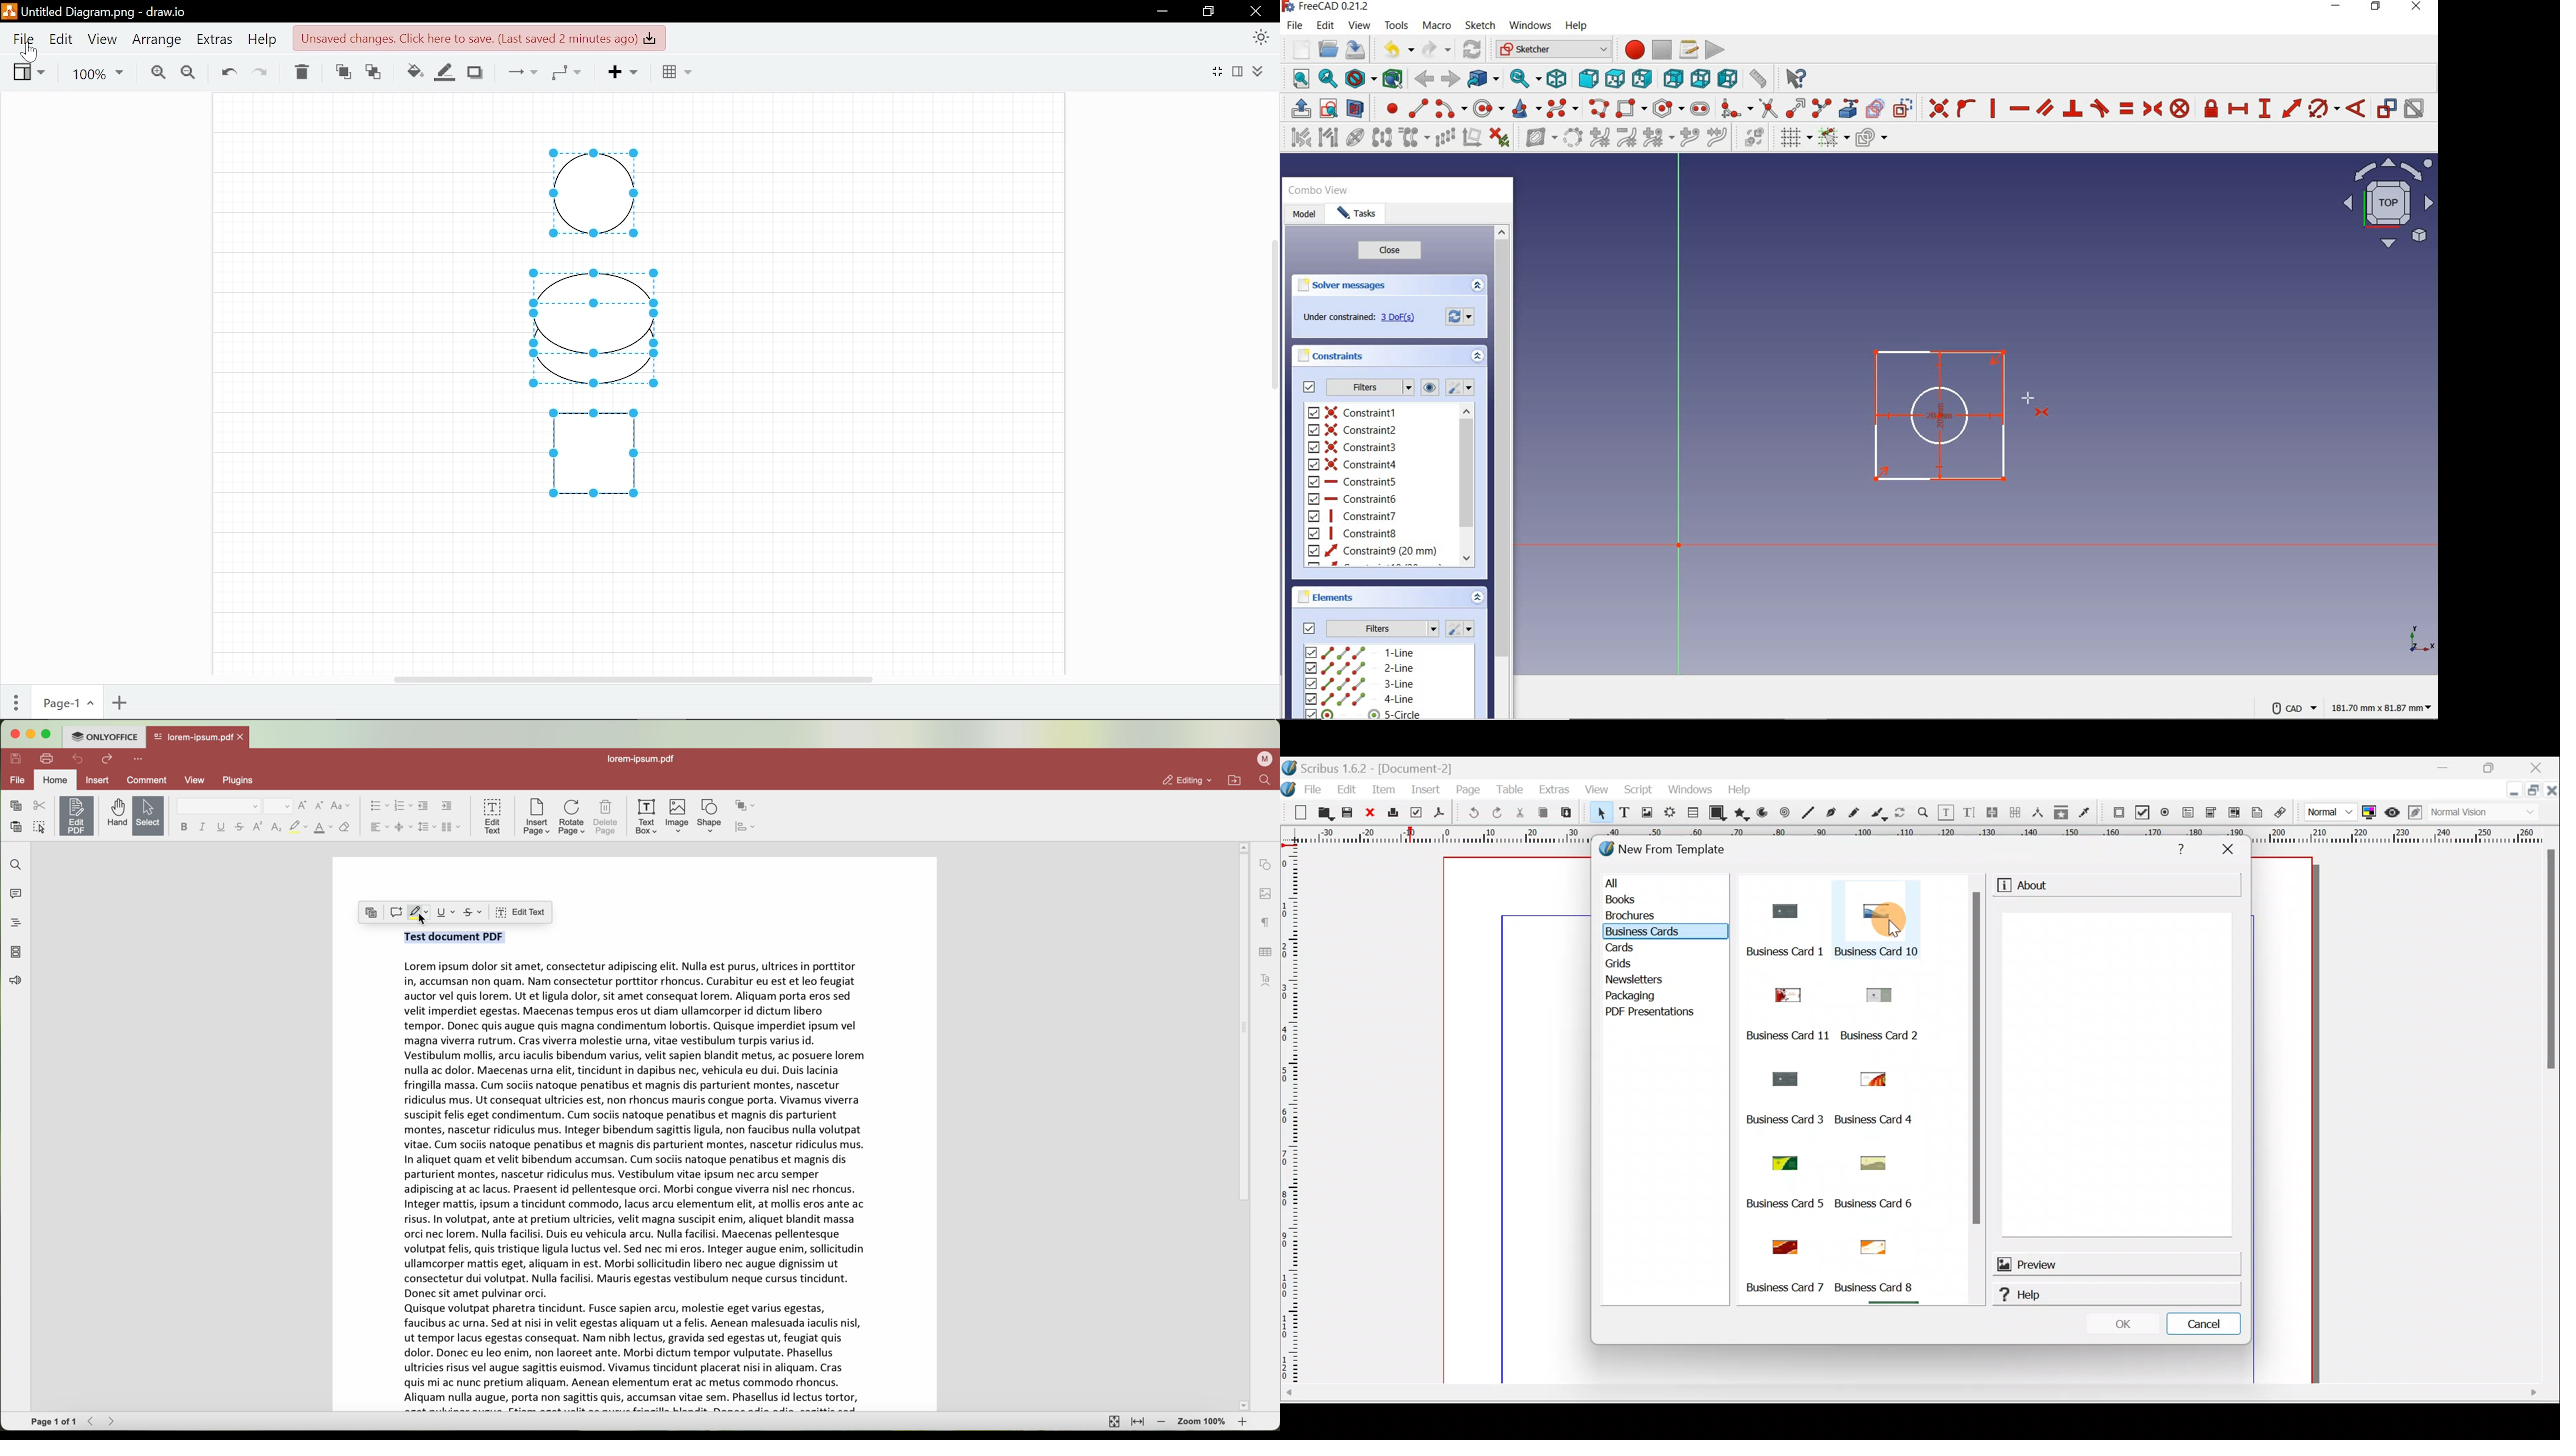  I want to click on scrollbar, so click(1467, 484).